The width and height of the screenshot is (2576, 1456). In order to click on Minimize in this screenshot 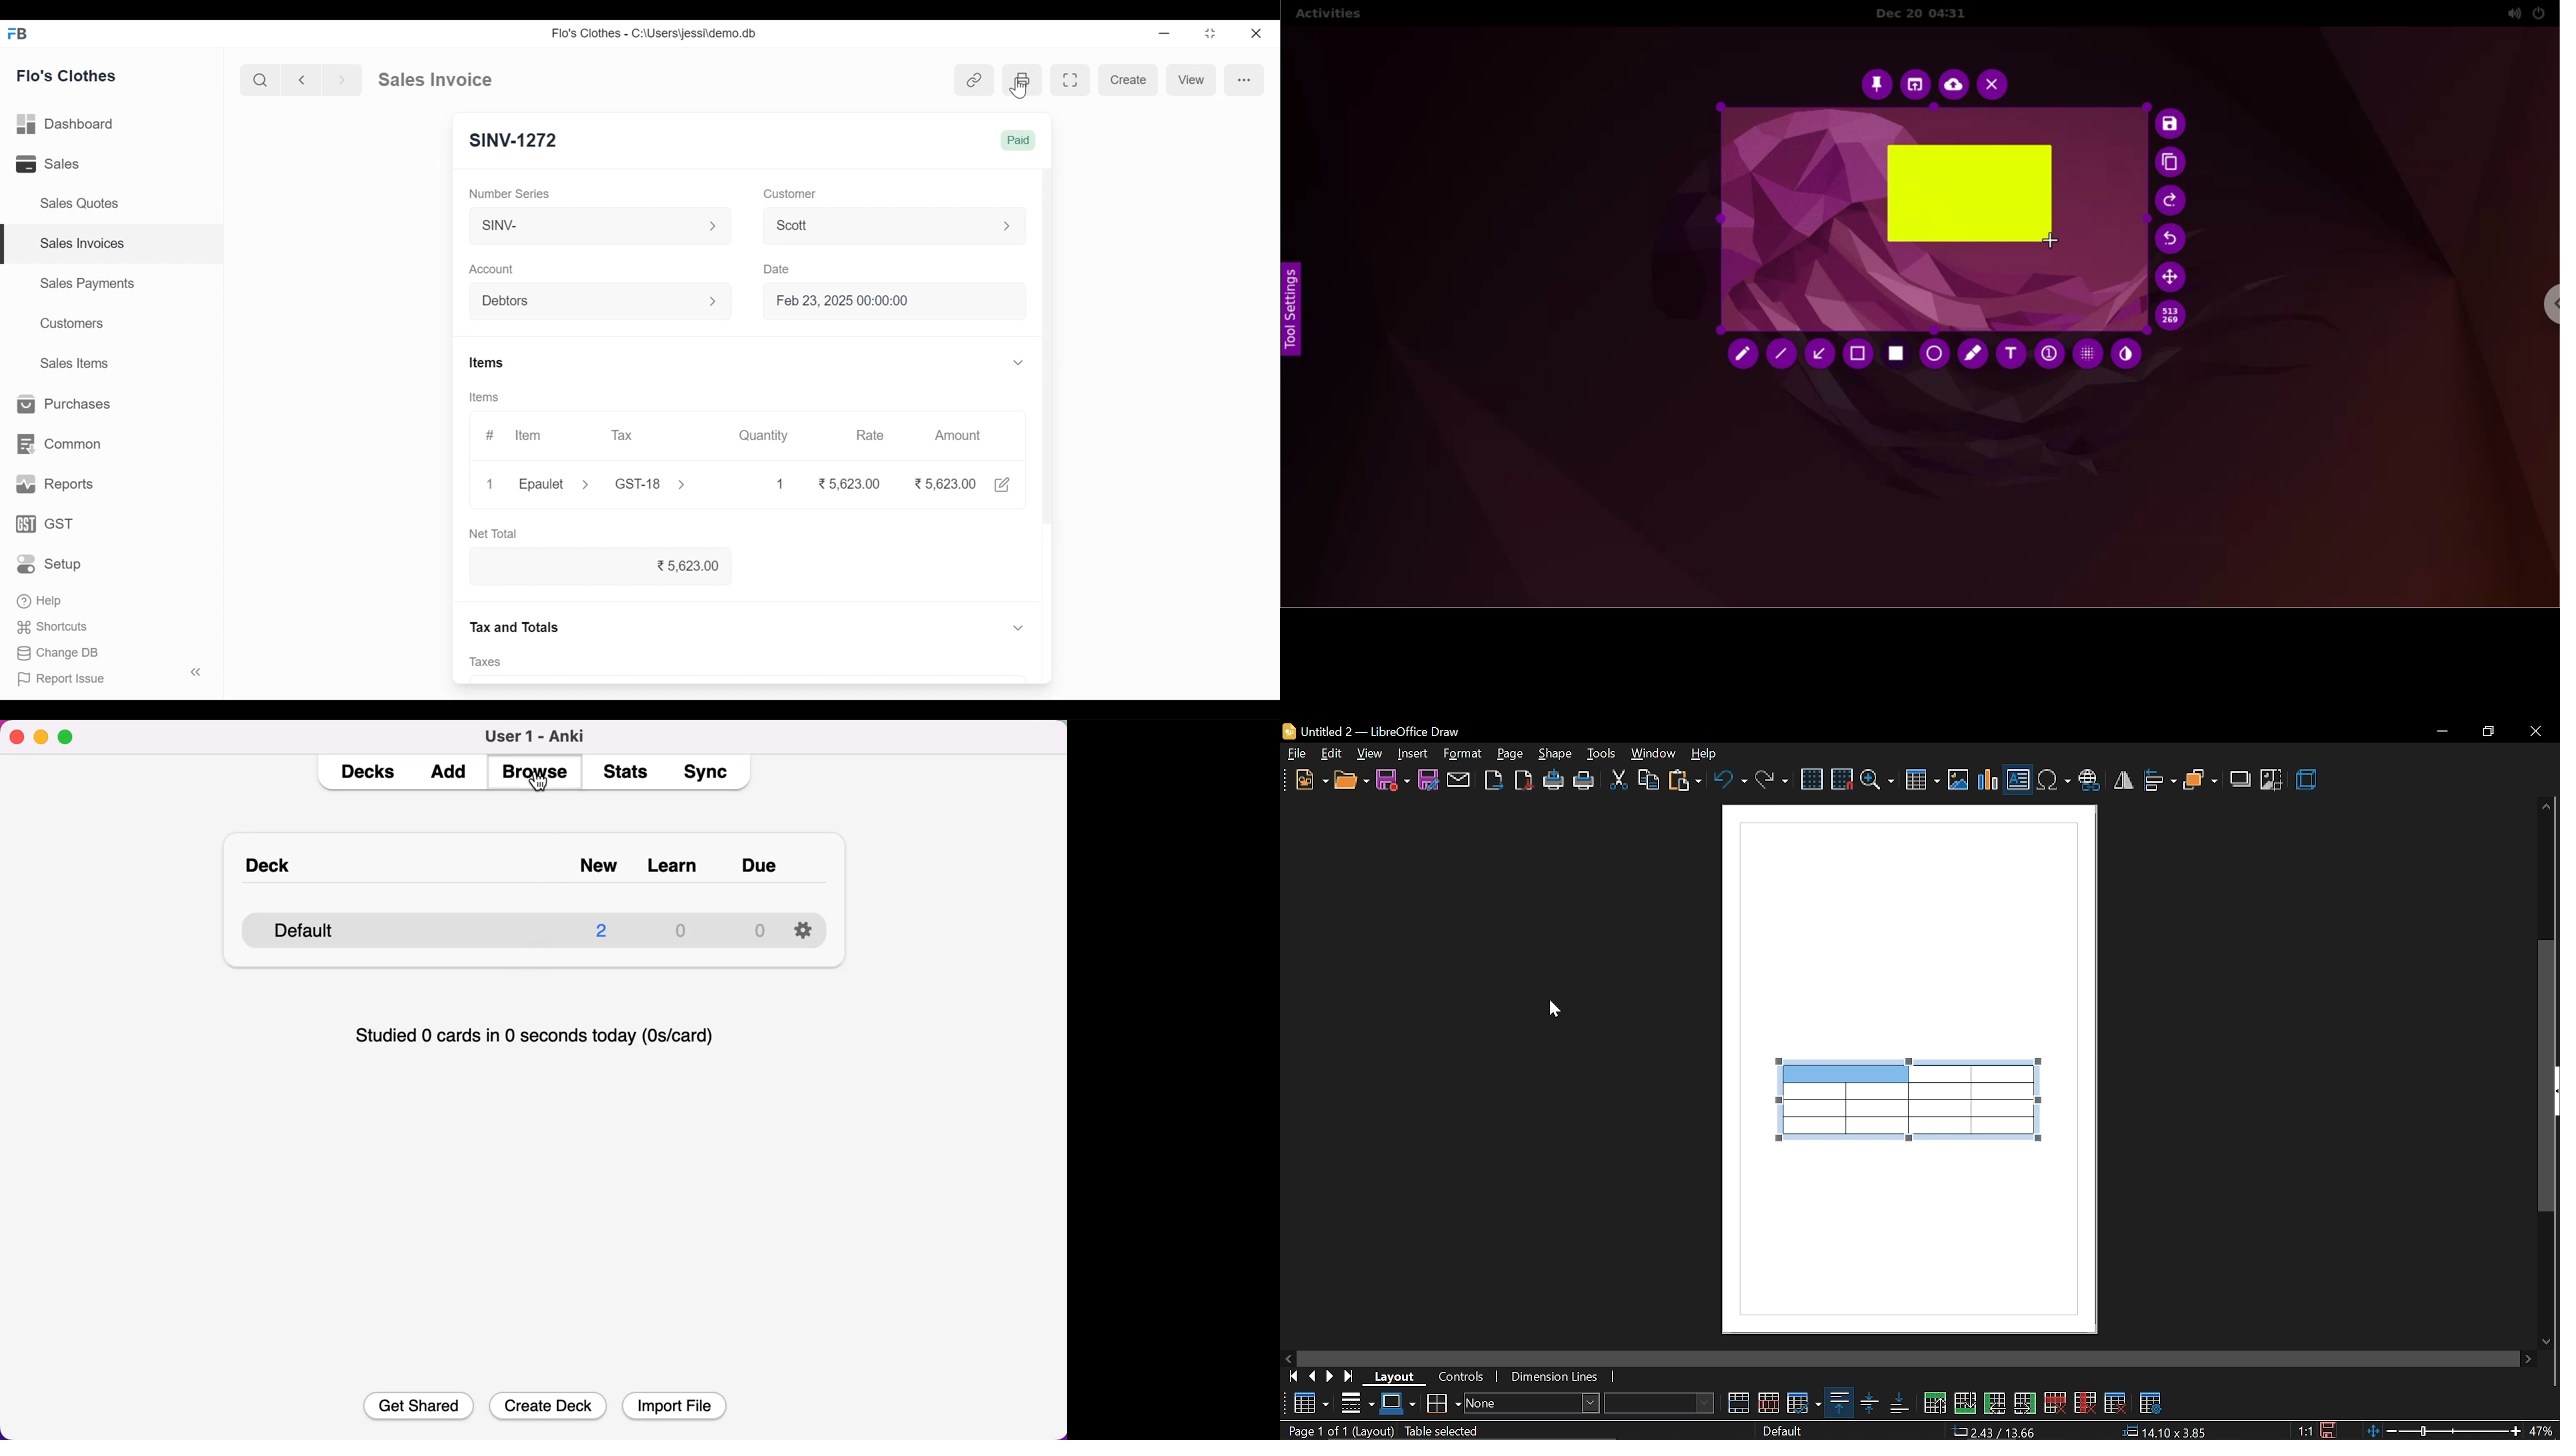, I will do `click(1165, 34)`.